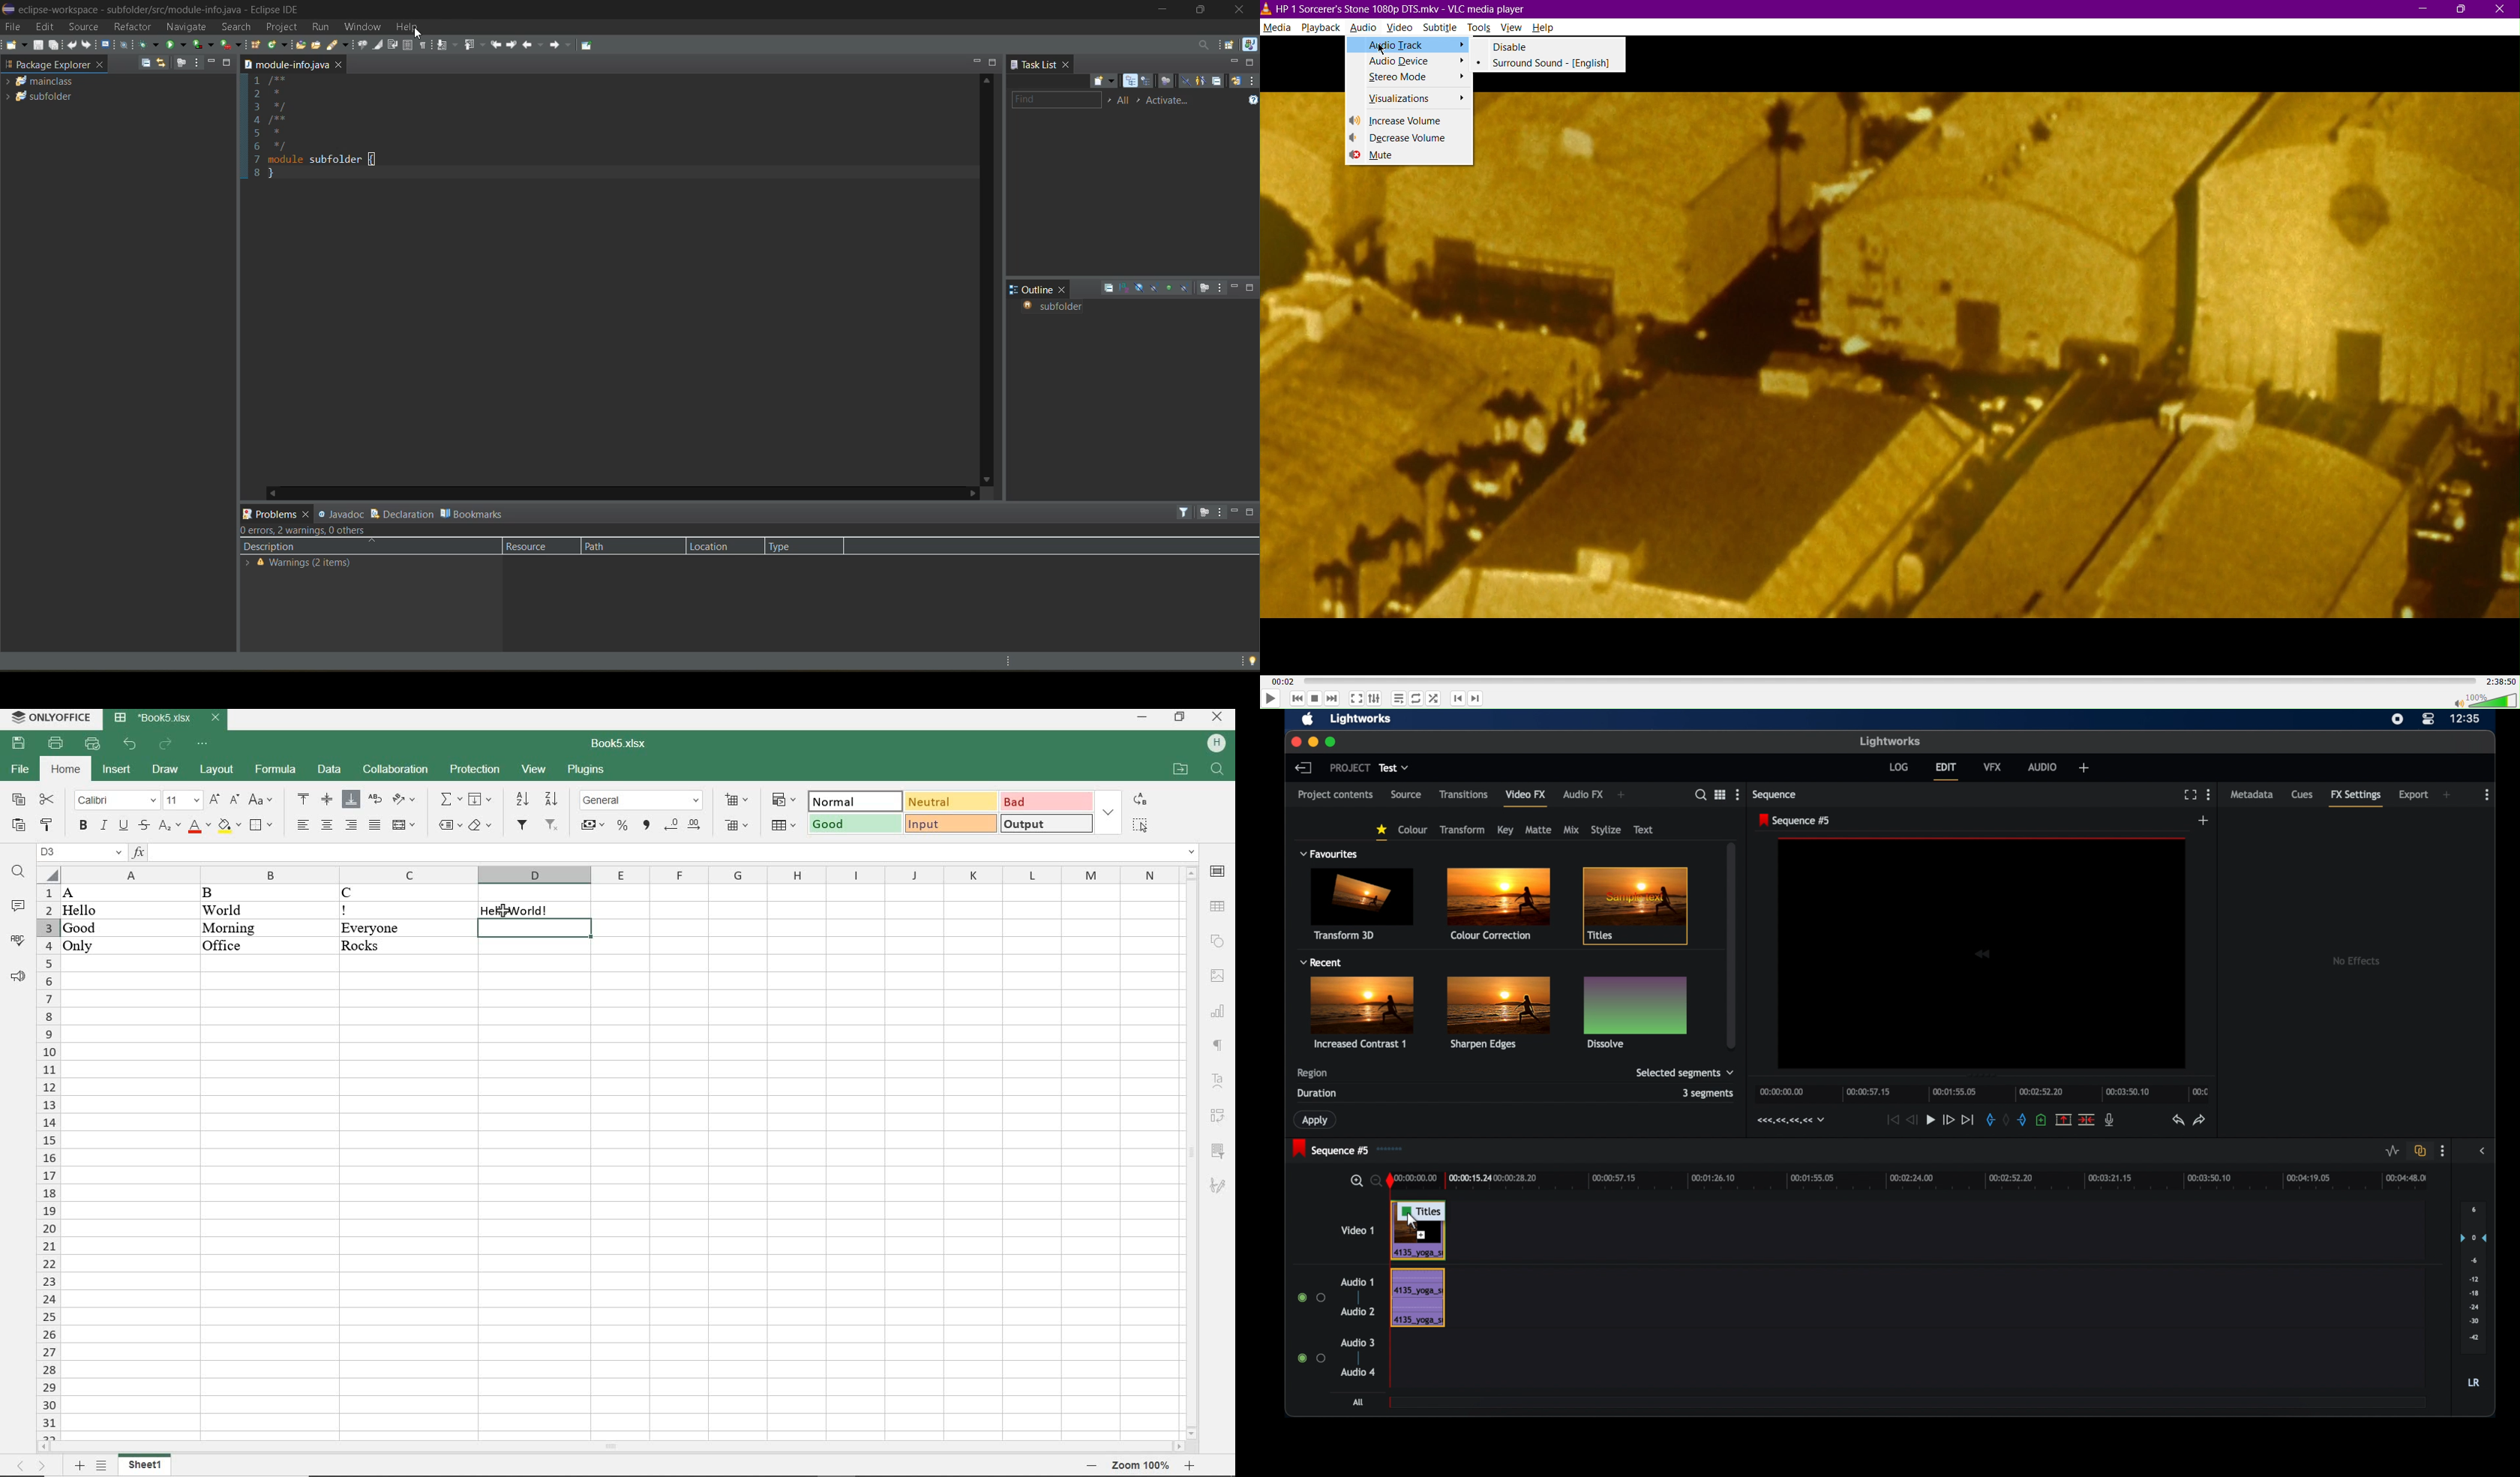 Image resolution: width=2520 pixels, height=1484 pixels. Describe the element at coordinates (1358, 1230) in the screenshot. I see `video 1` at that location.